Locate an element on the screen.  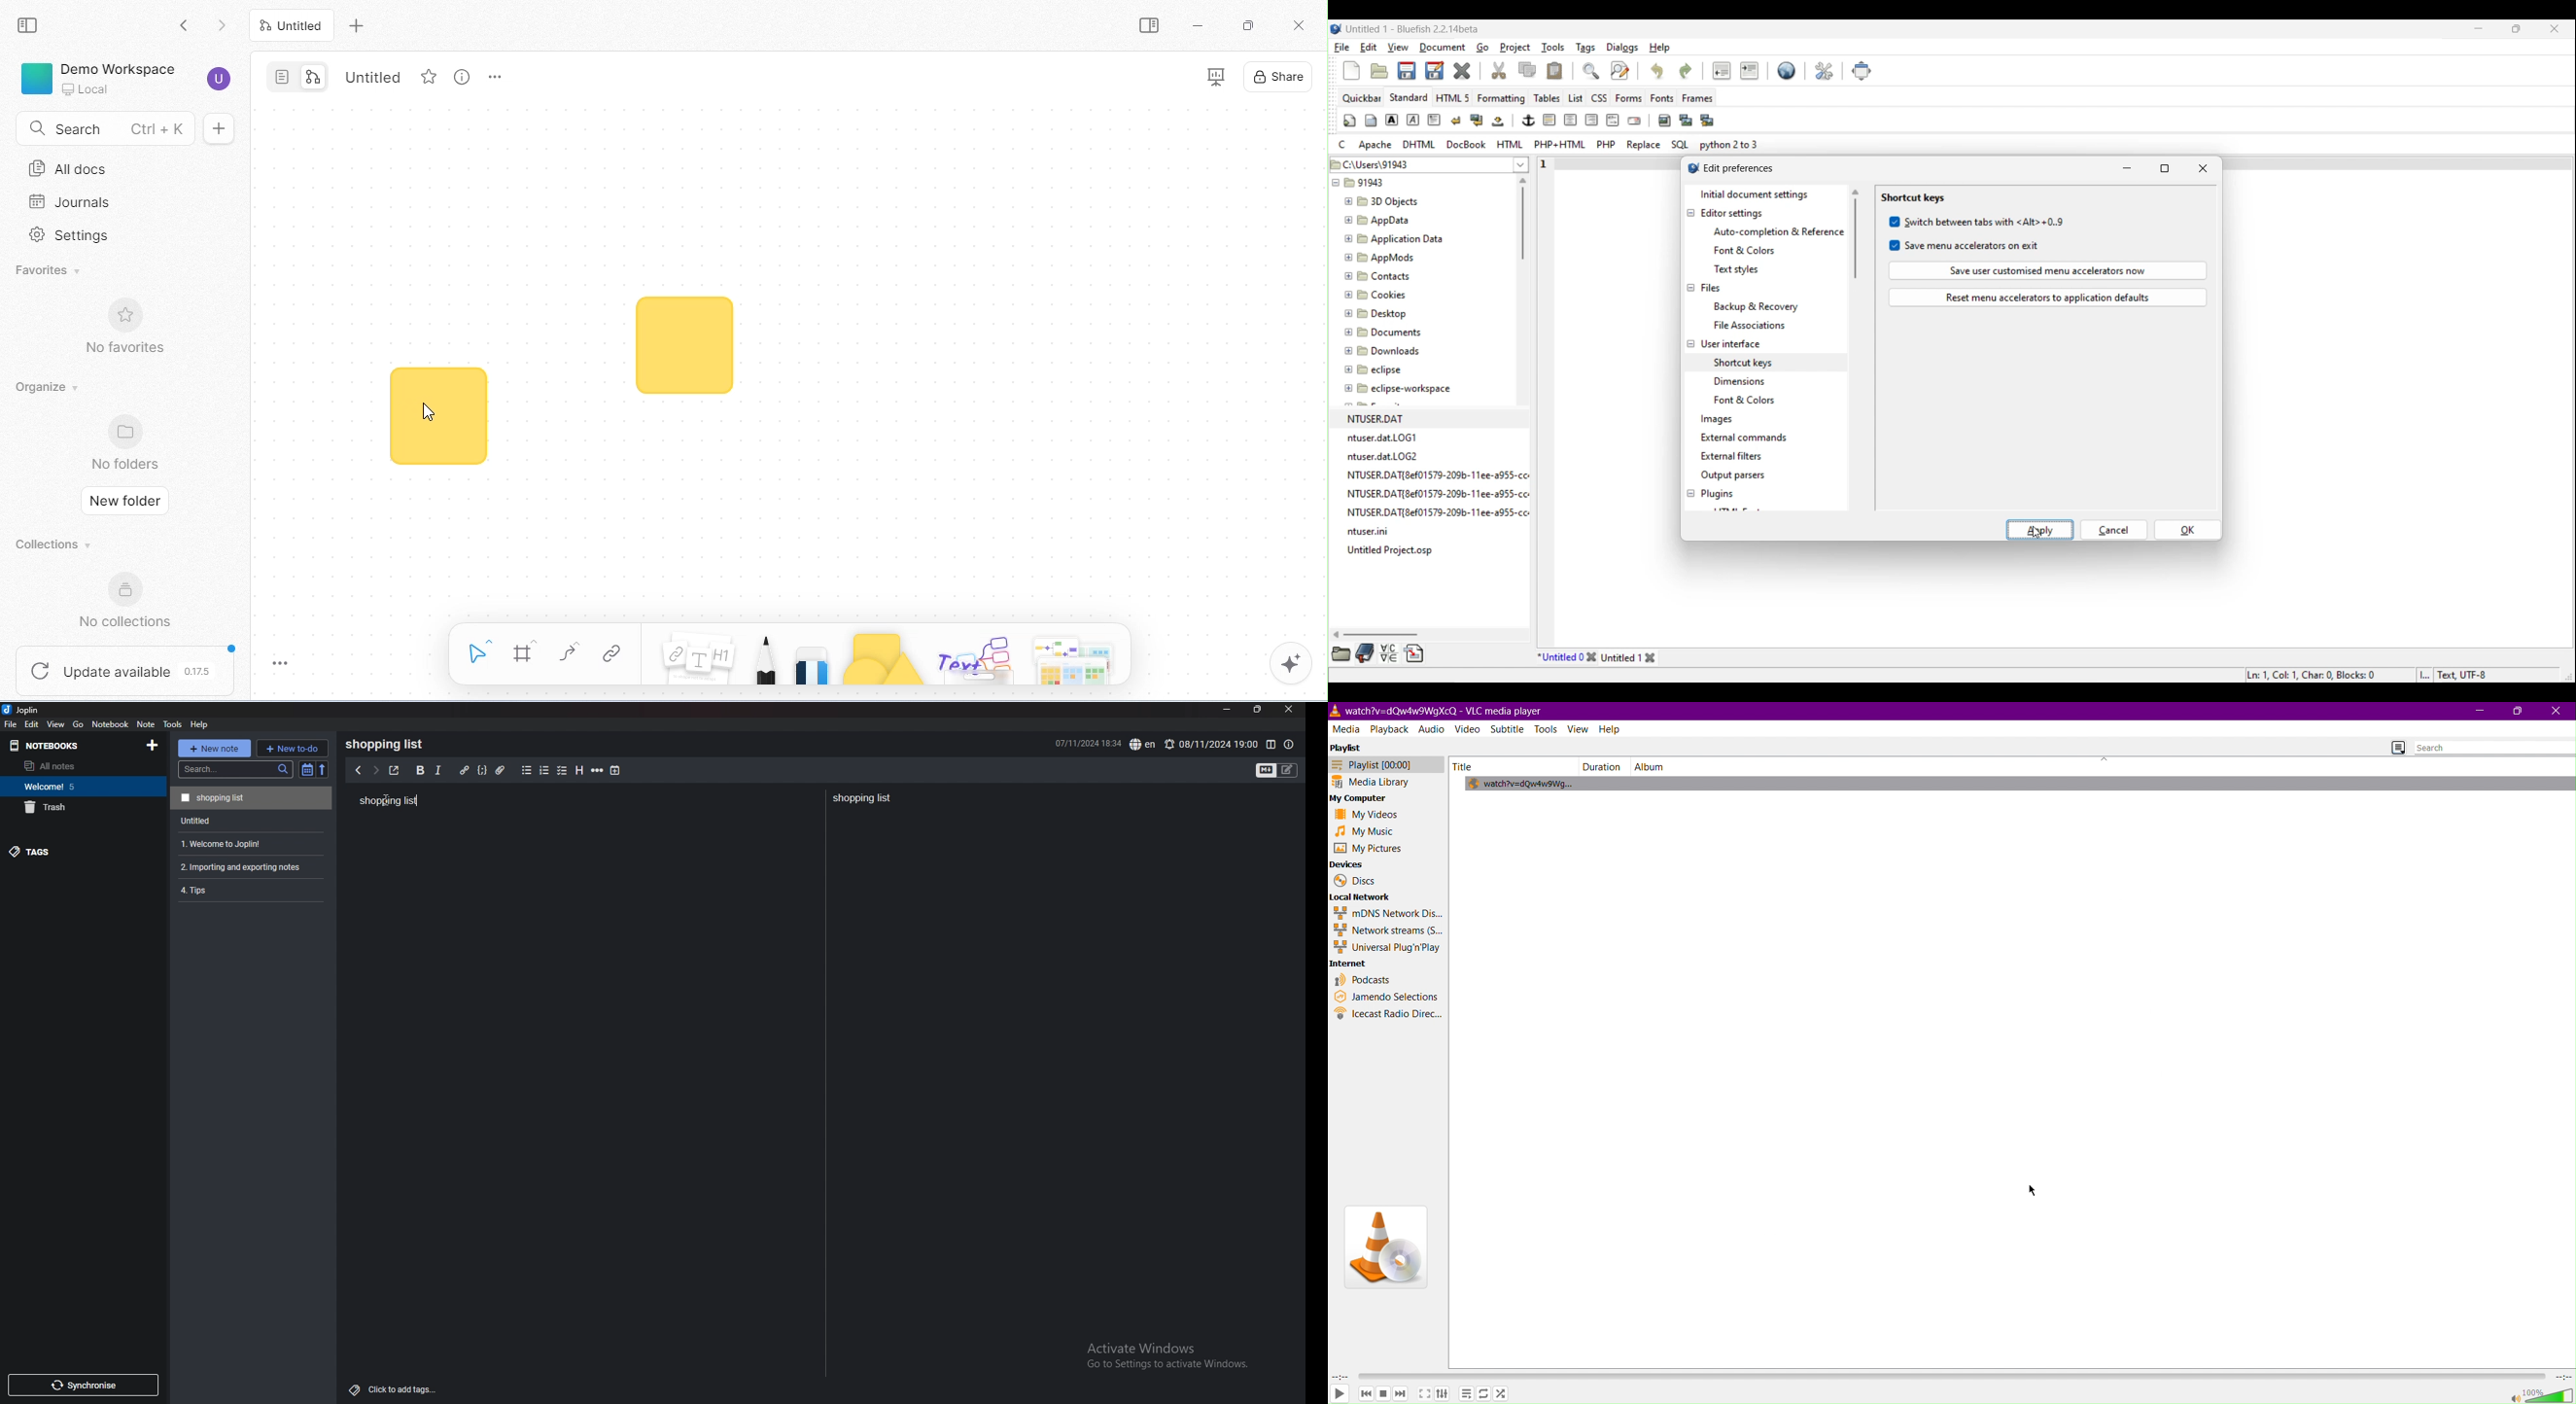
others is located at coordinates (978, 659).